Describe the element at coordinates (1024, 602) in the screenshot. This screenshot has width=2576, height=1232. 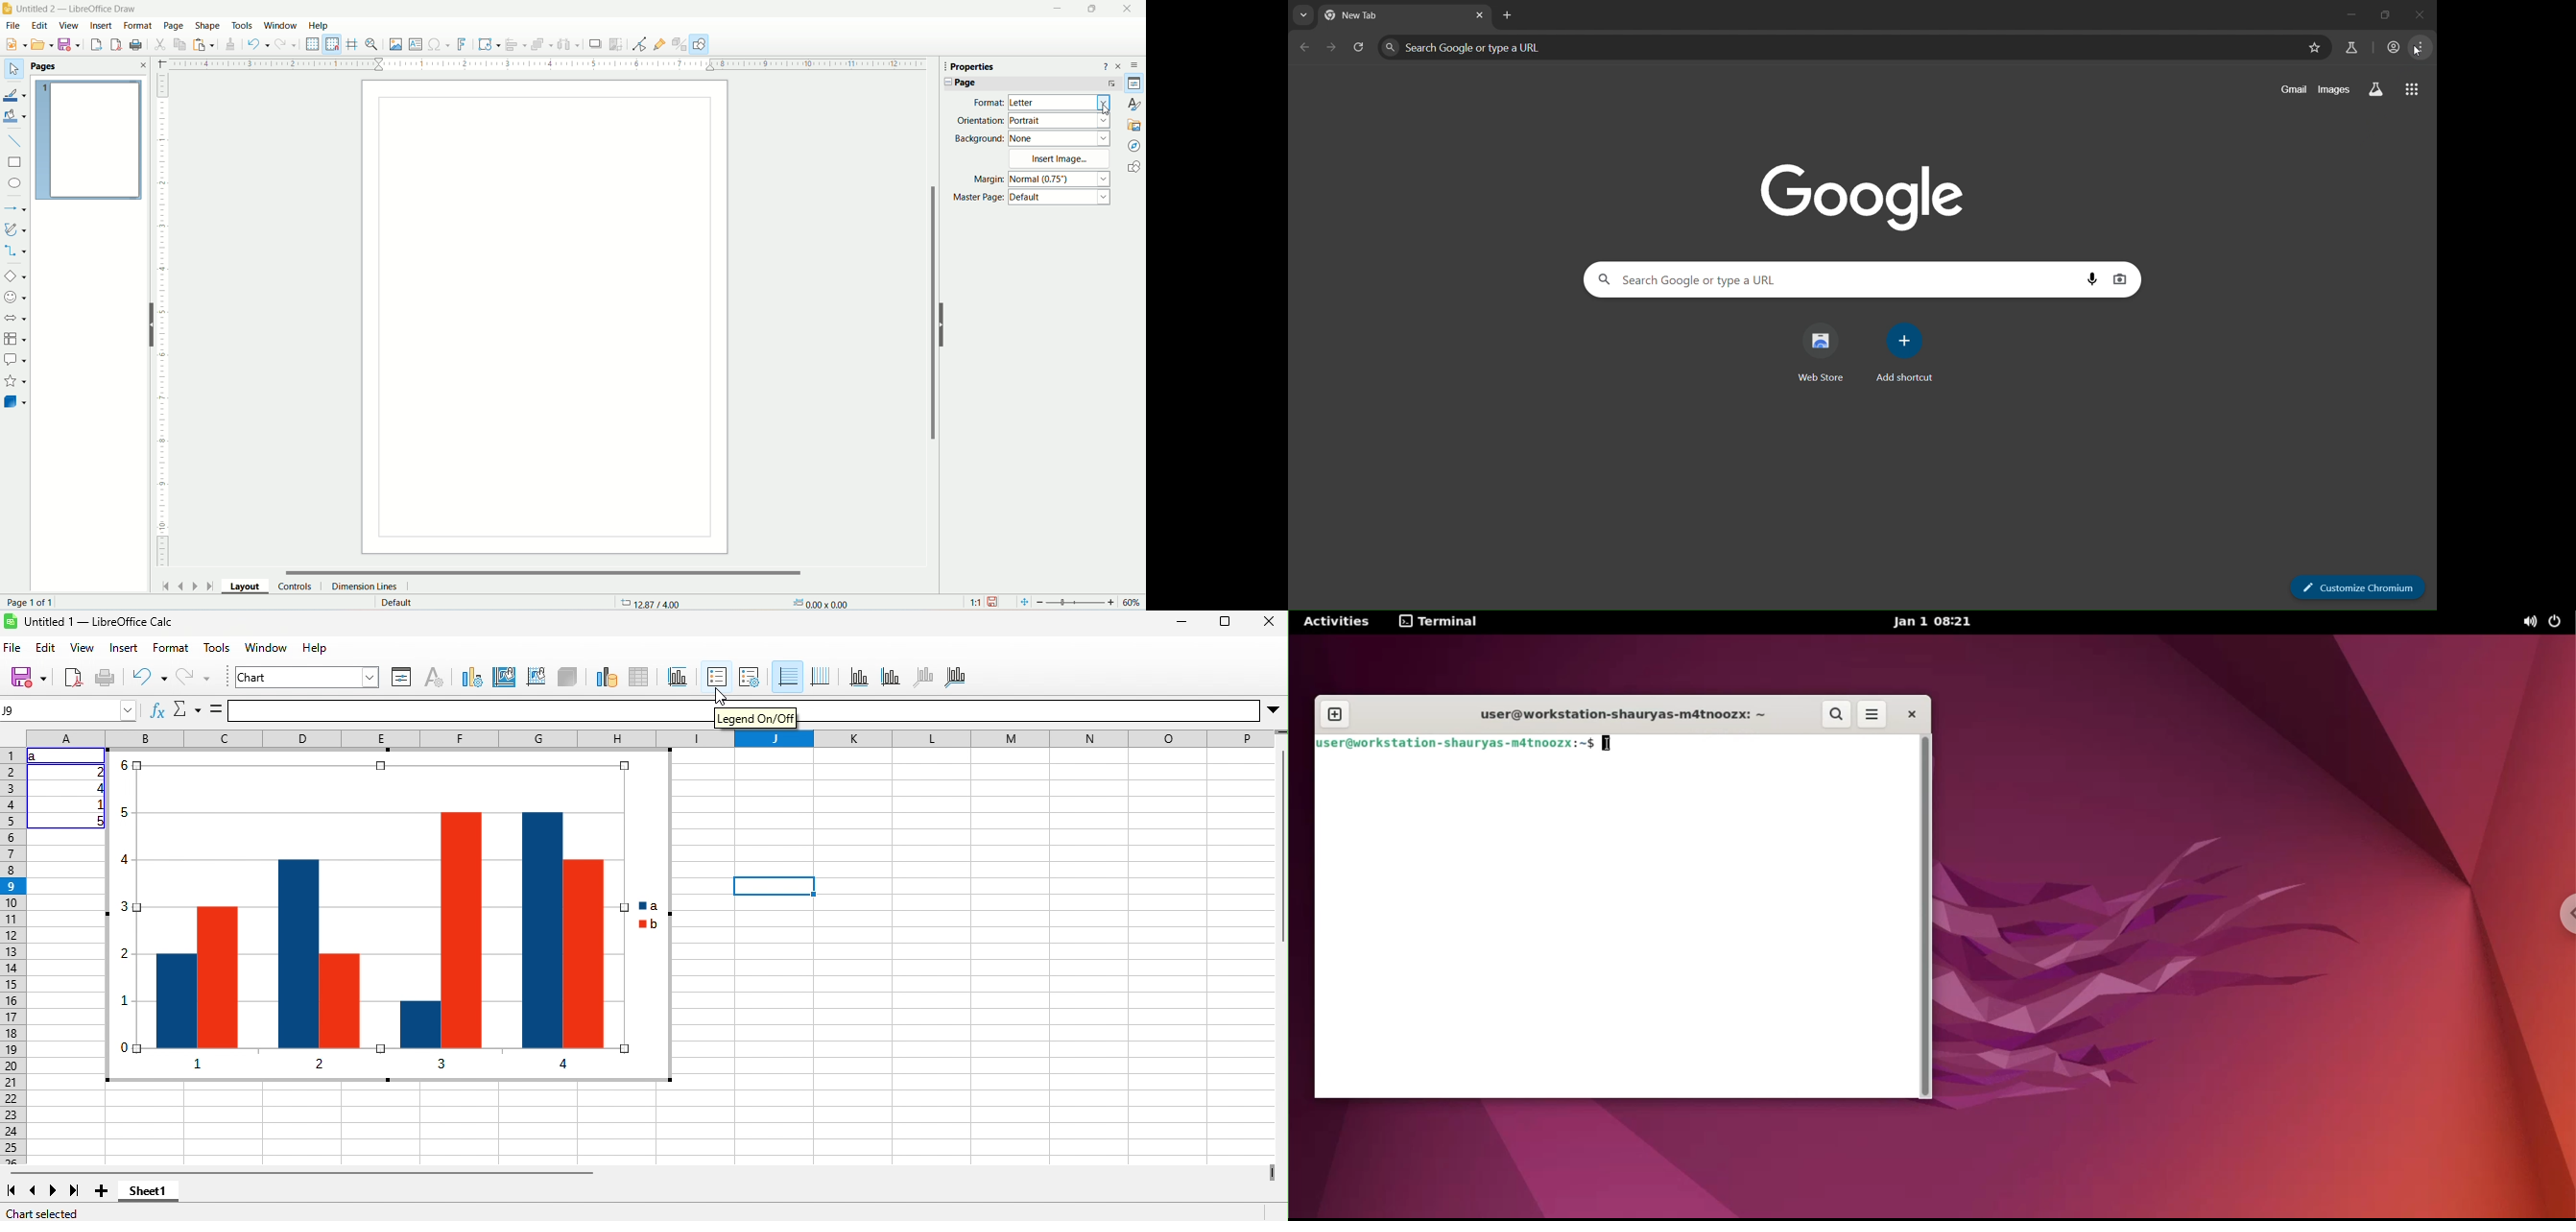
I see `fit page to current window` at that location.